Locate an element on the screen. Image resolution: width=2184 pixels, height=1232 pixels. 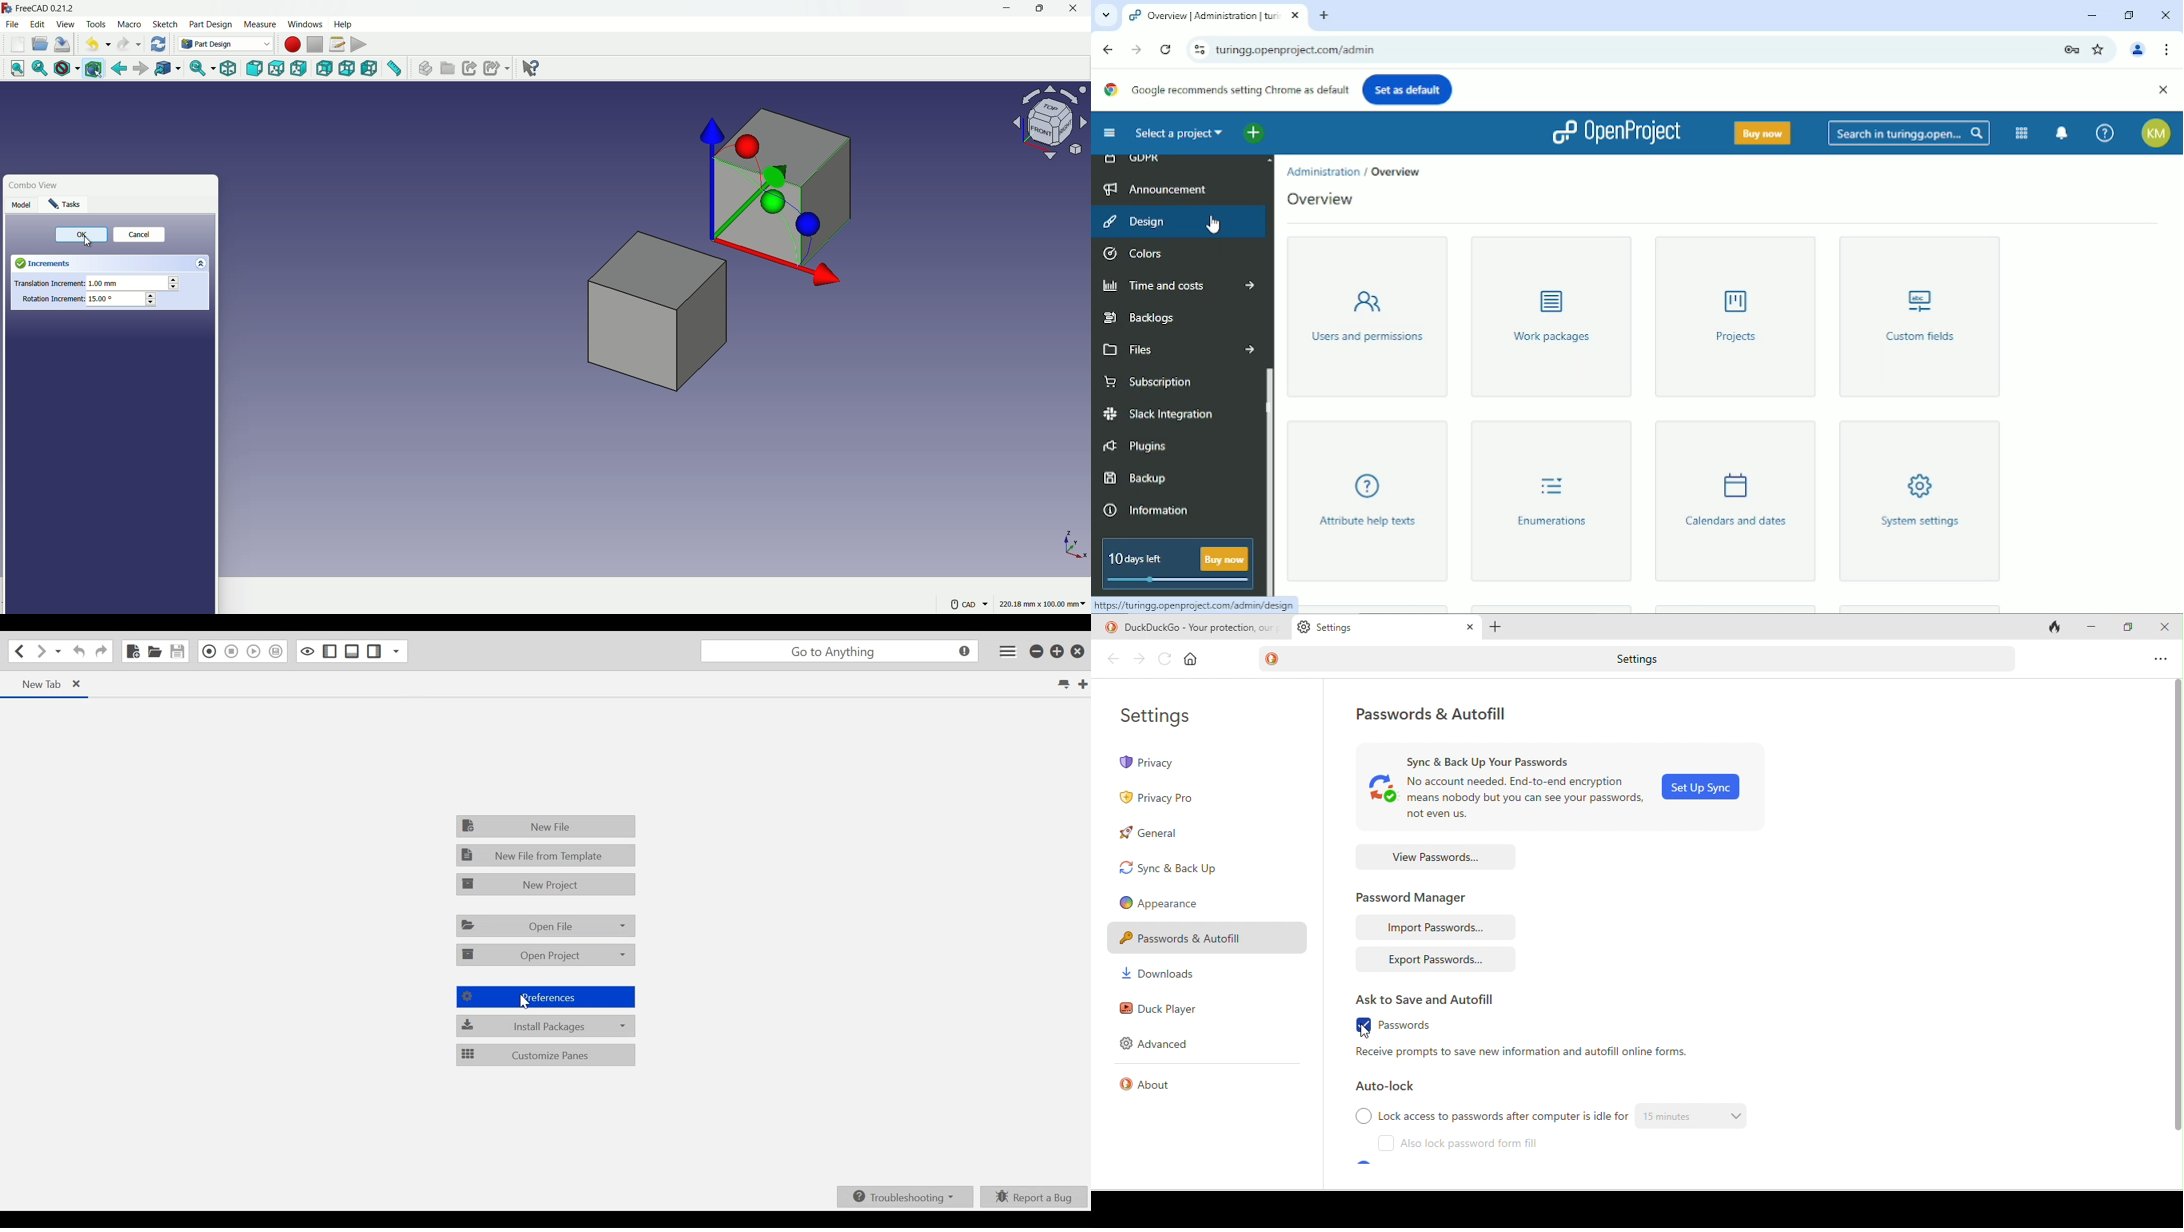
expand is located at coordinates (204, 263).